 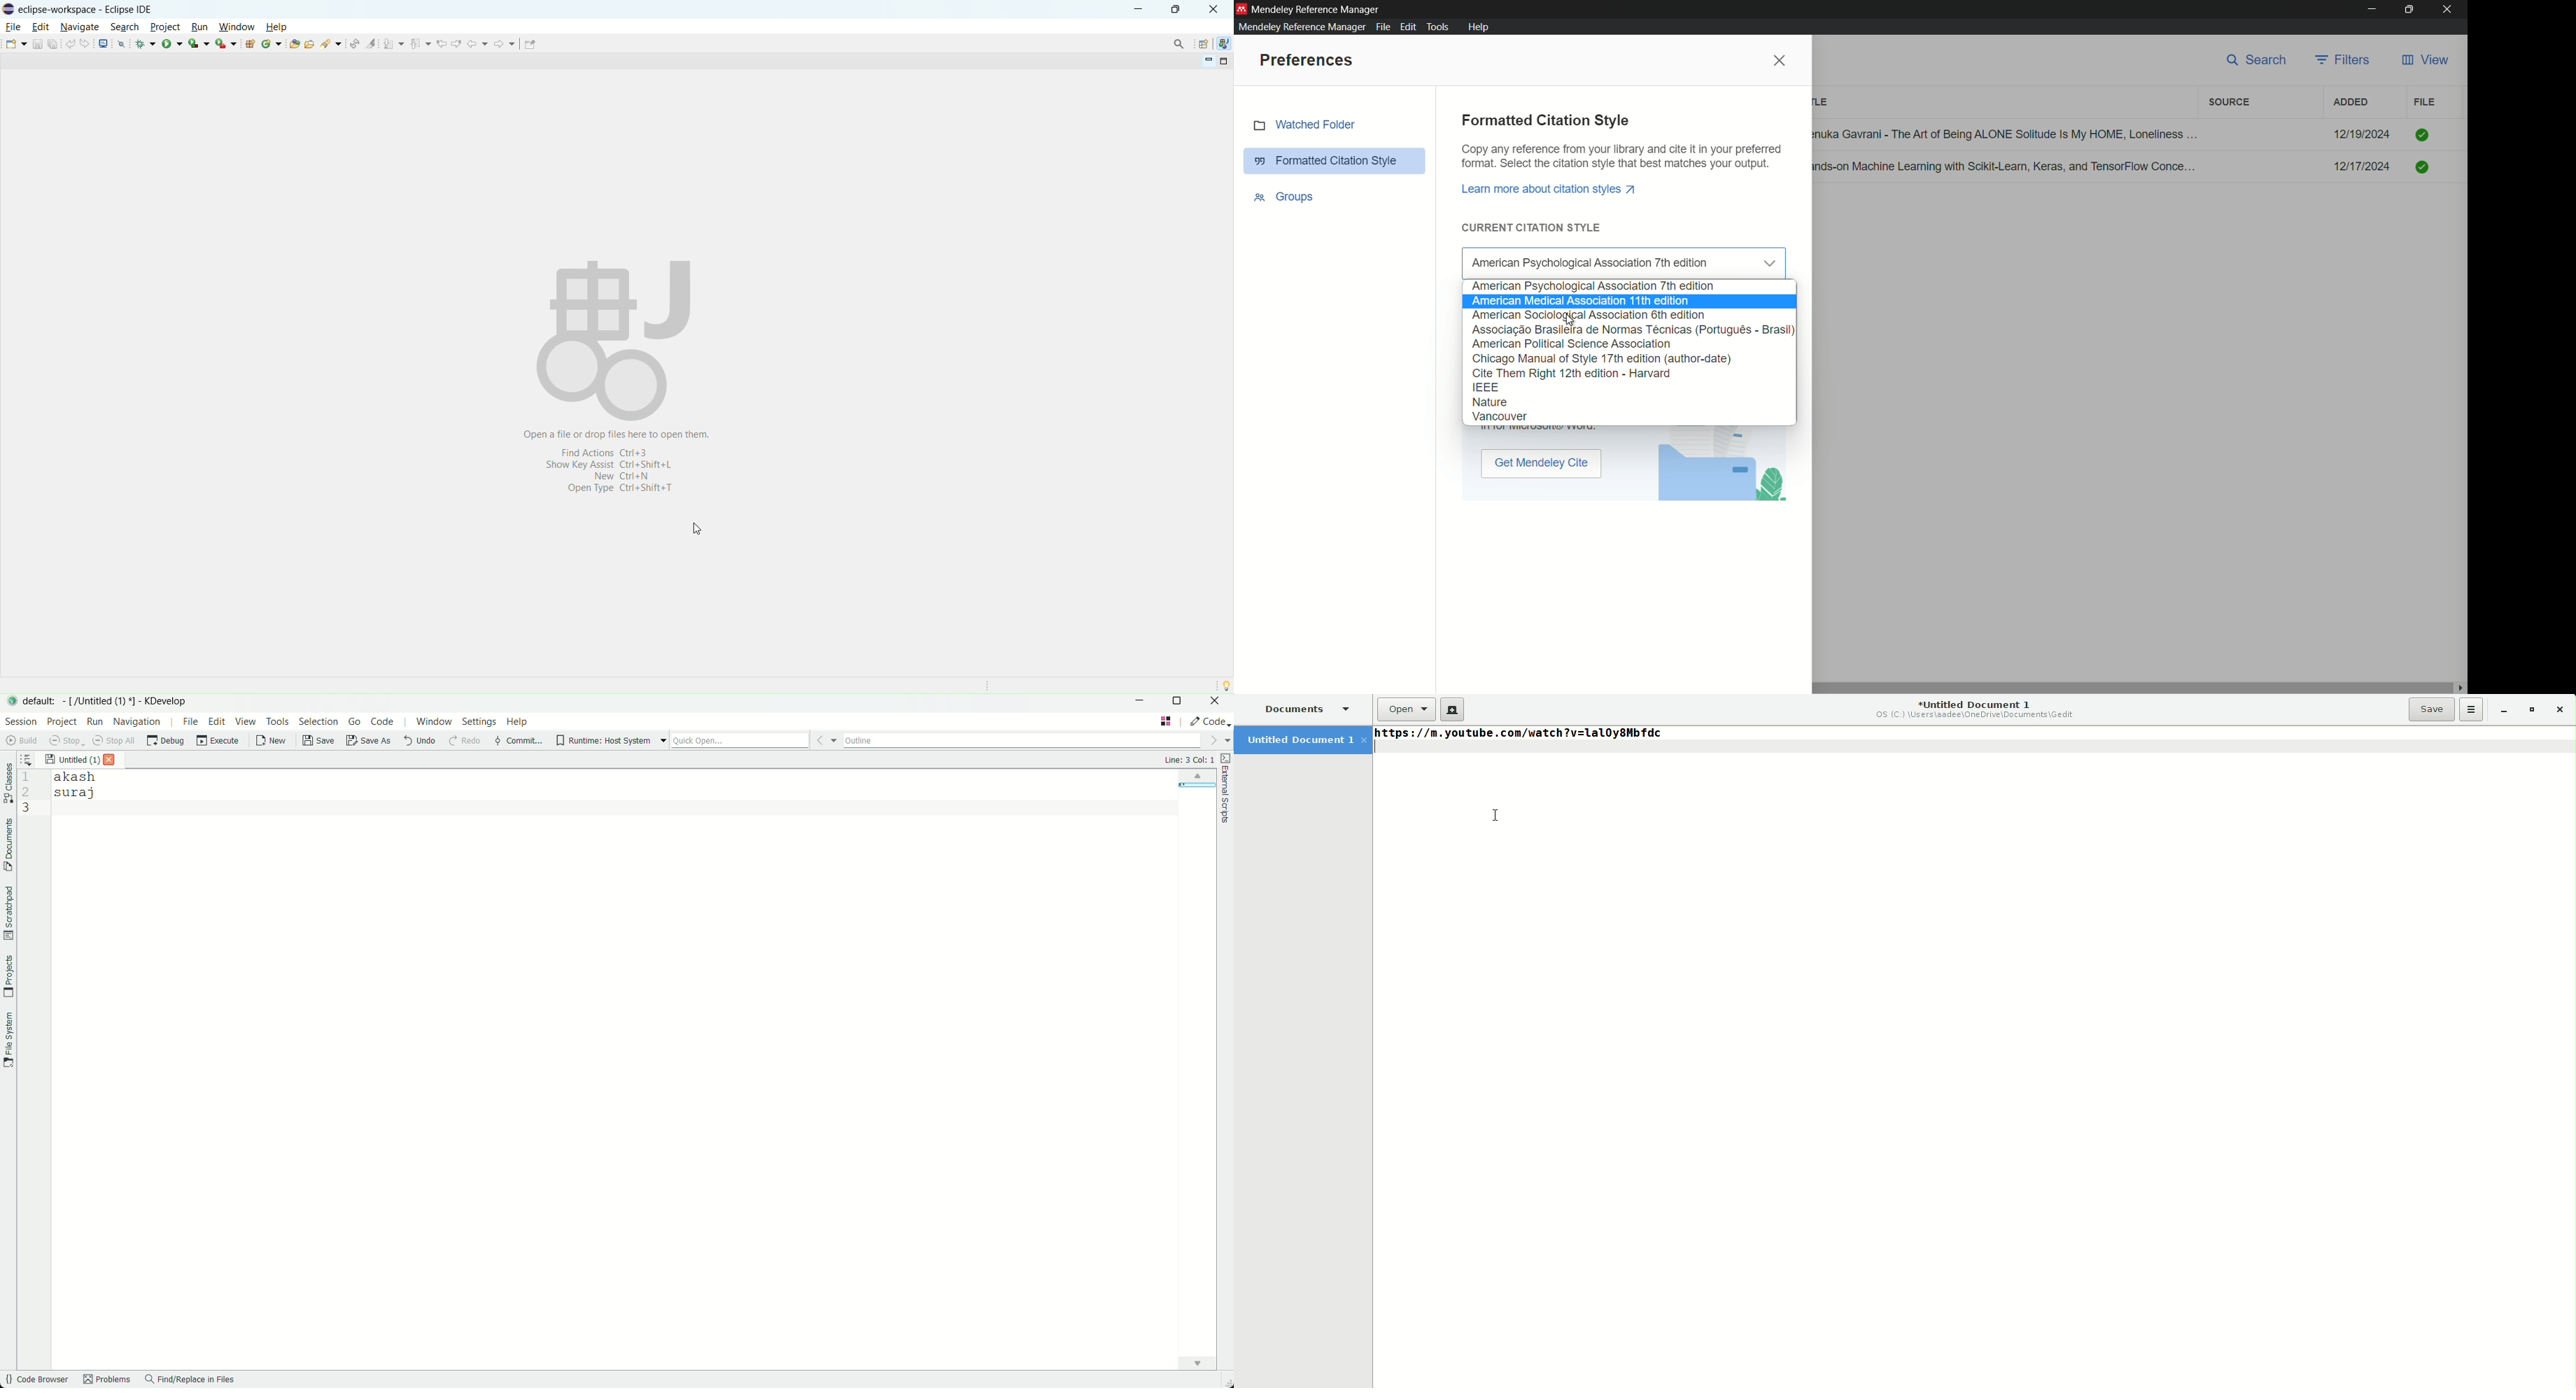 I want to click on window, so click(x=237, y=27).